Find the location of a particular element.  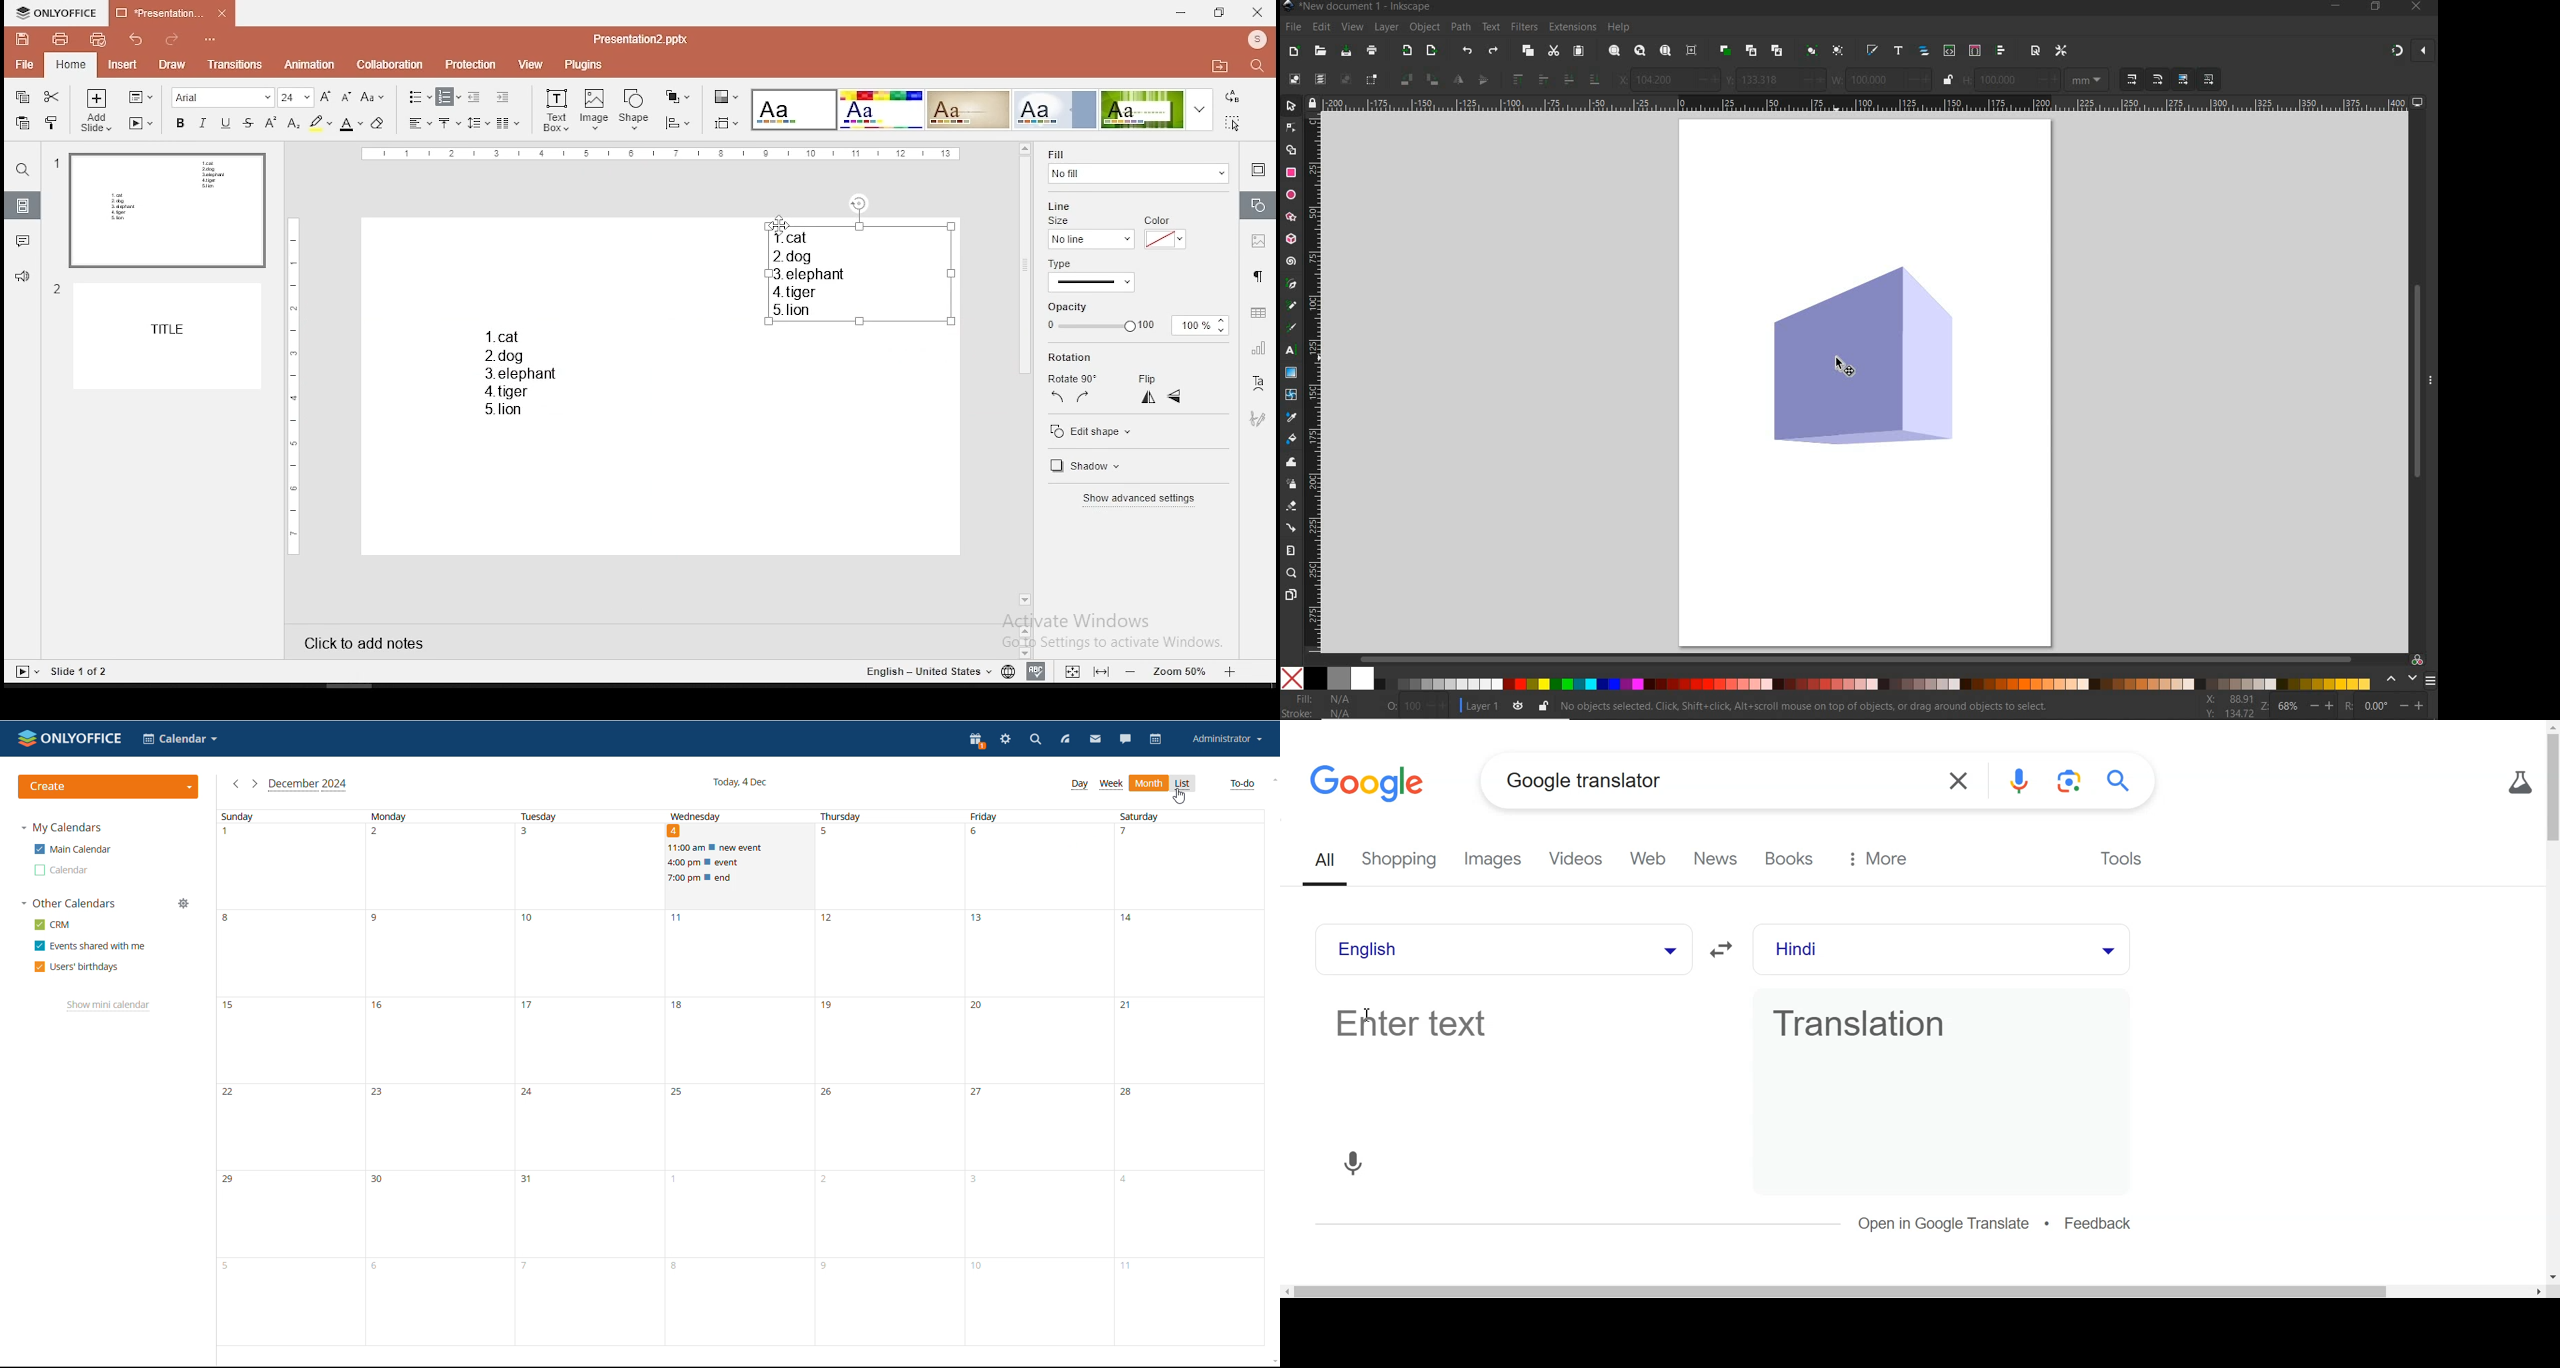

font is located at coordinates (224, 97).